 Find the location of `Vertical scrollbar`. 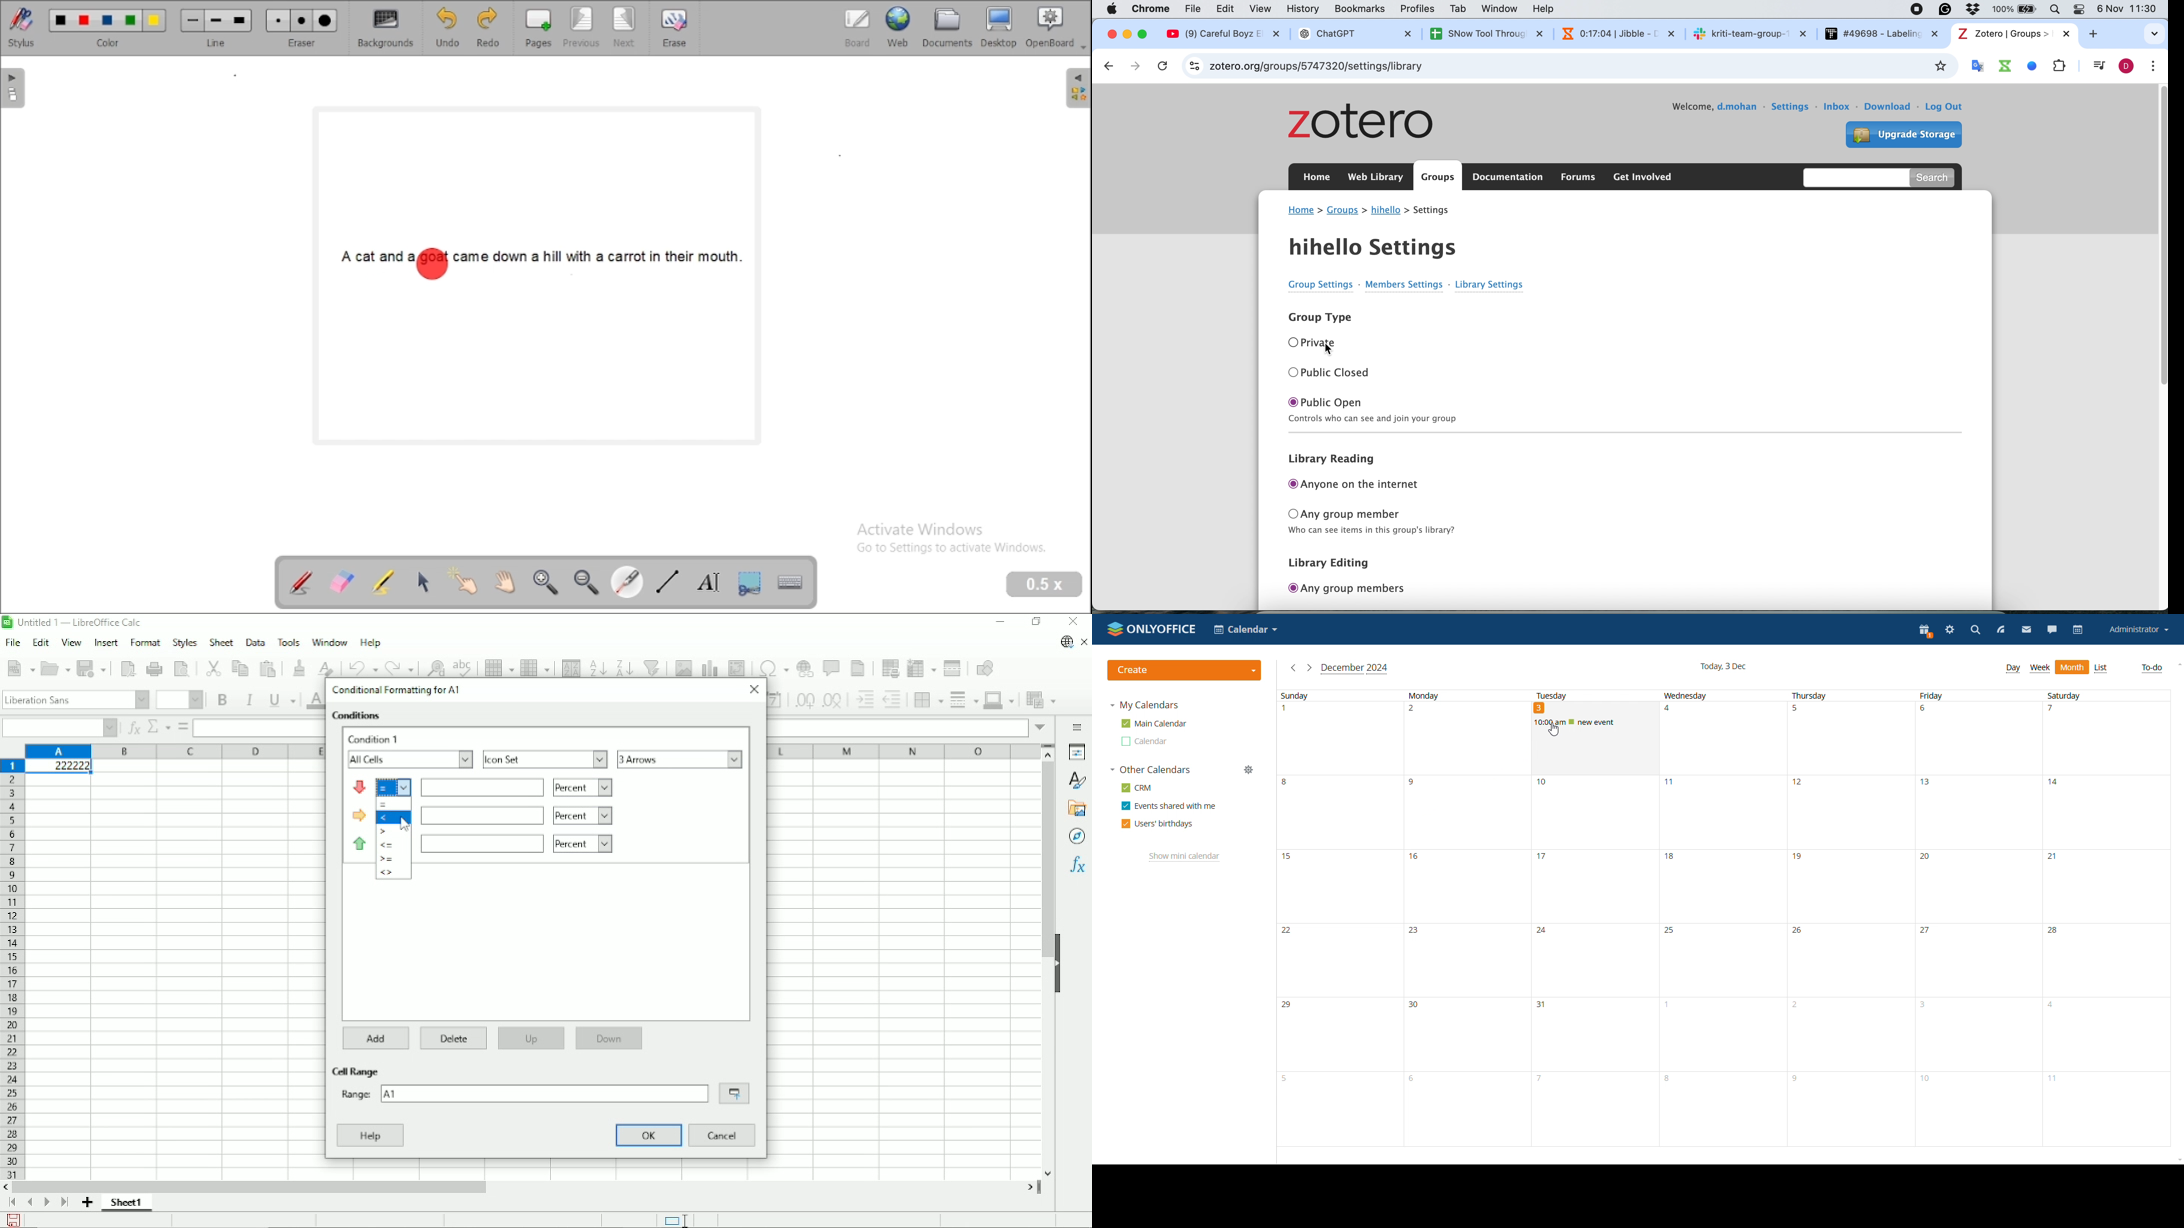

Vertical scrollbar is located at coordinates (1044, 860).